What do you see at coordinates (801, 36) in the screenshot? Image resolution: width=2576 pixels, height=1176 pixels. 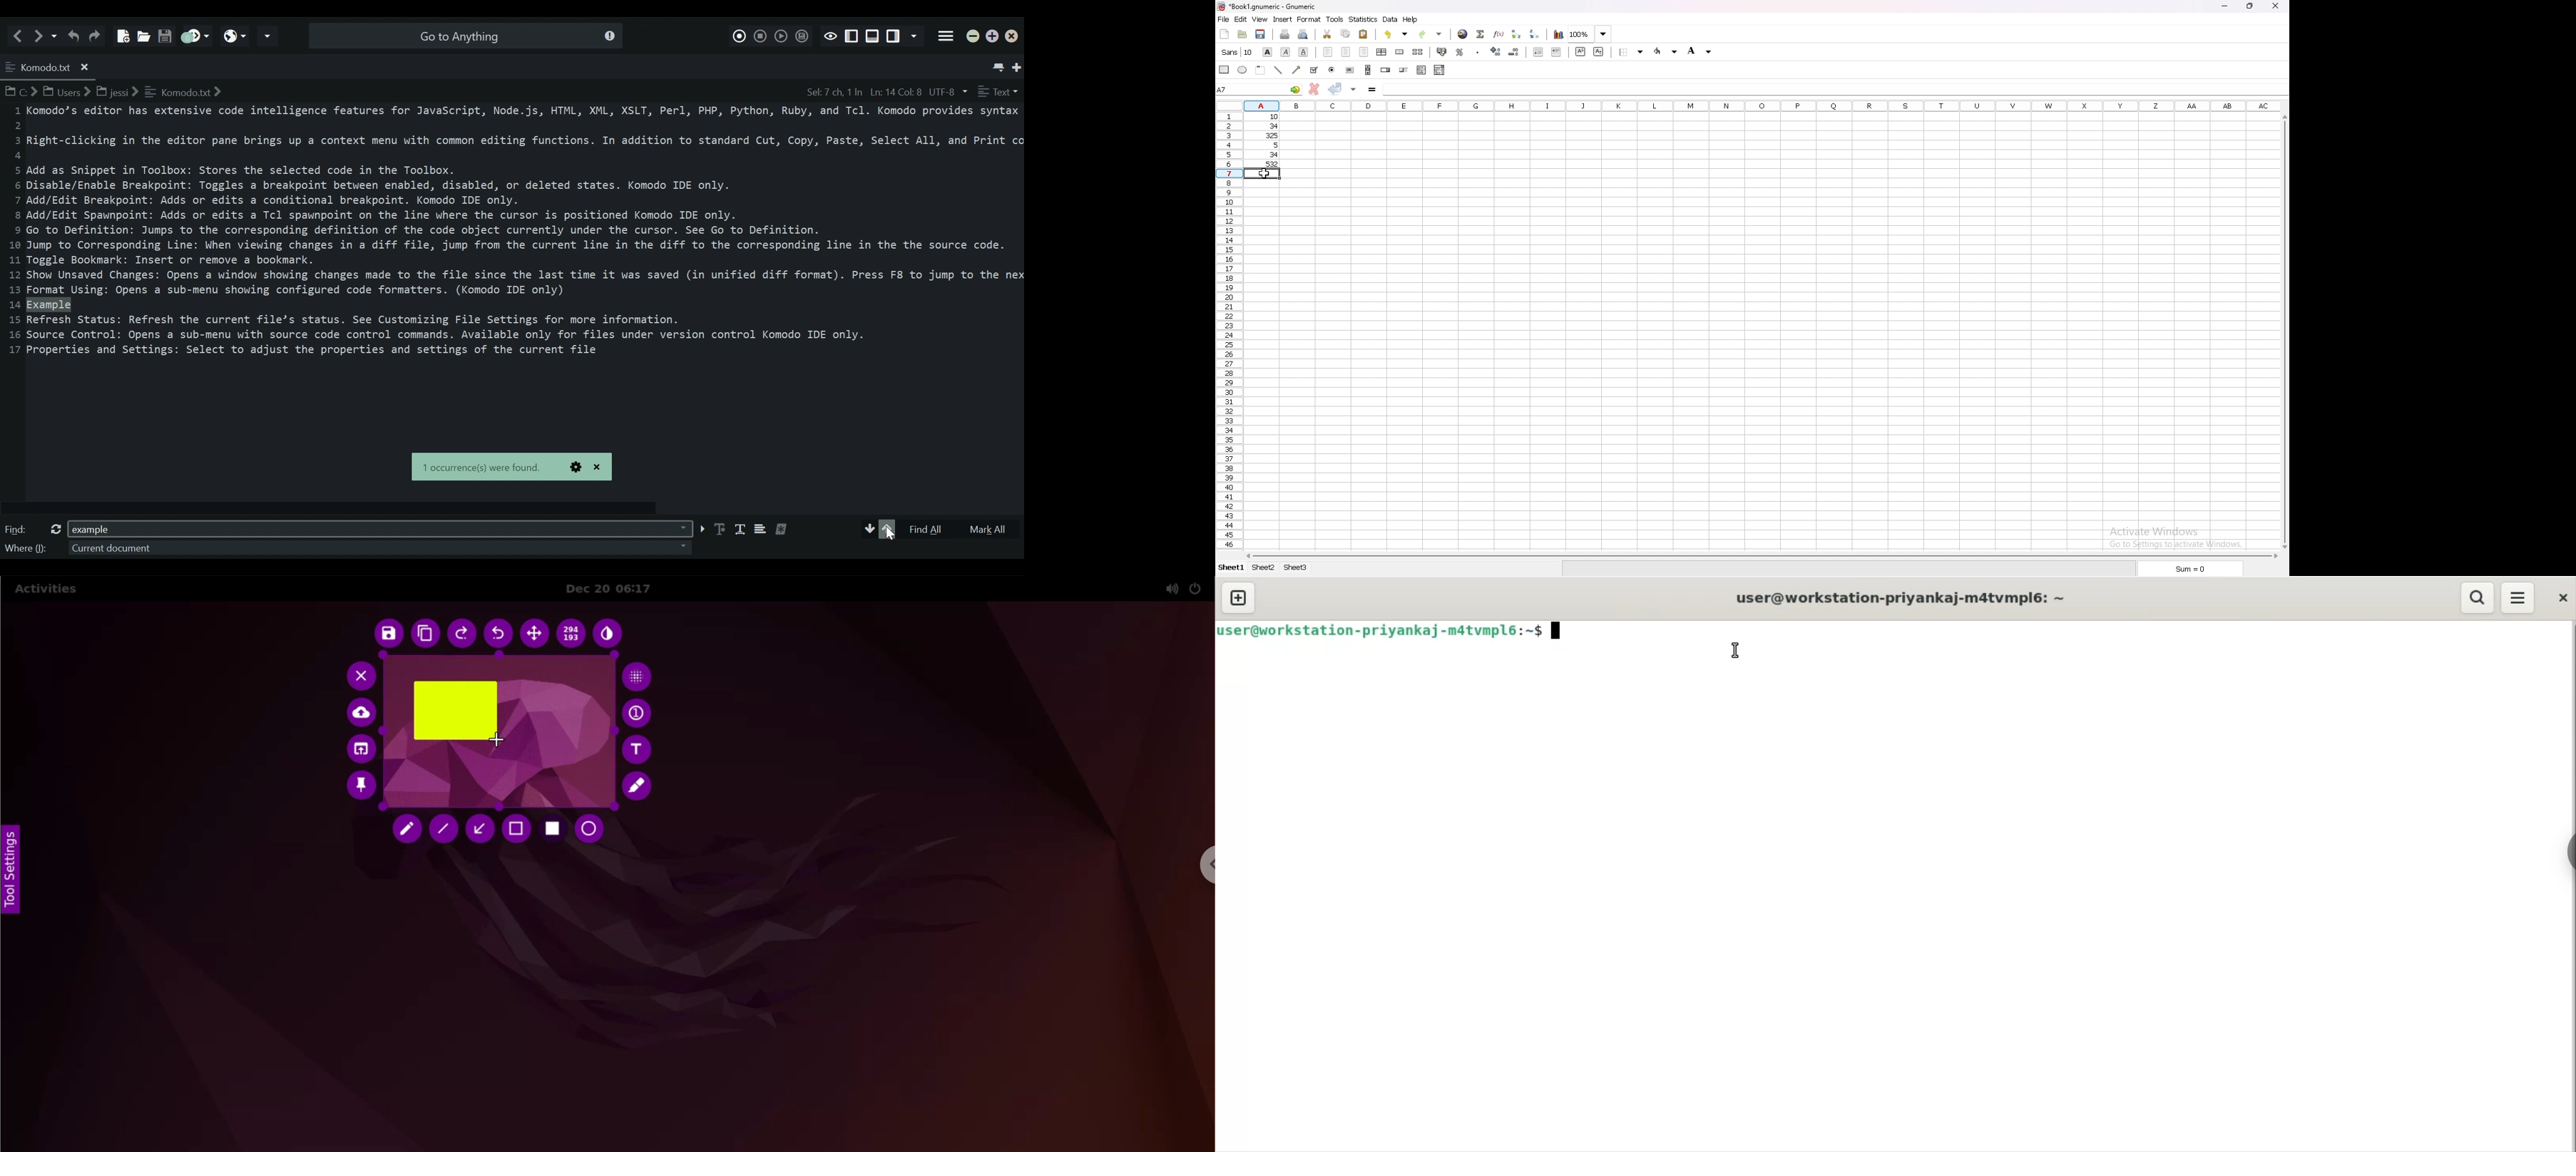 I see `Save Macro to Toolbox as Superscript` at bounding box center [801, 36].